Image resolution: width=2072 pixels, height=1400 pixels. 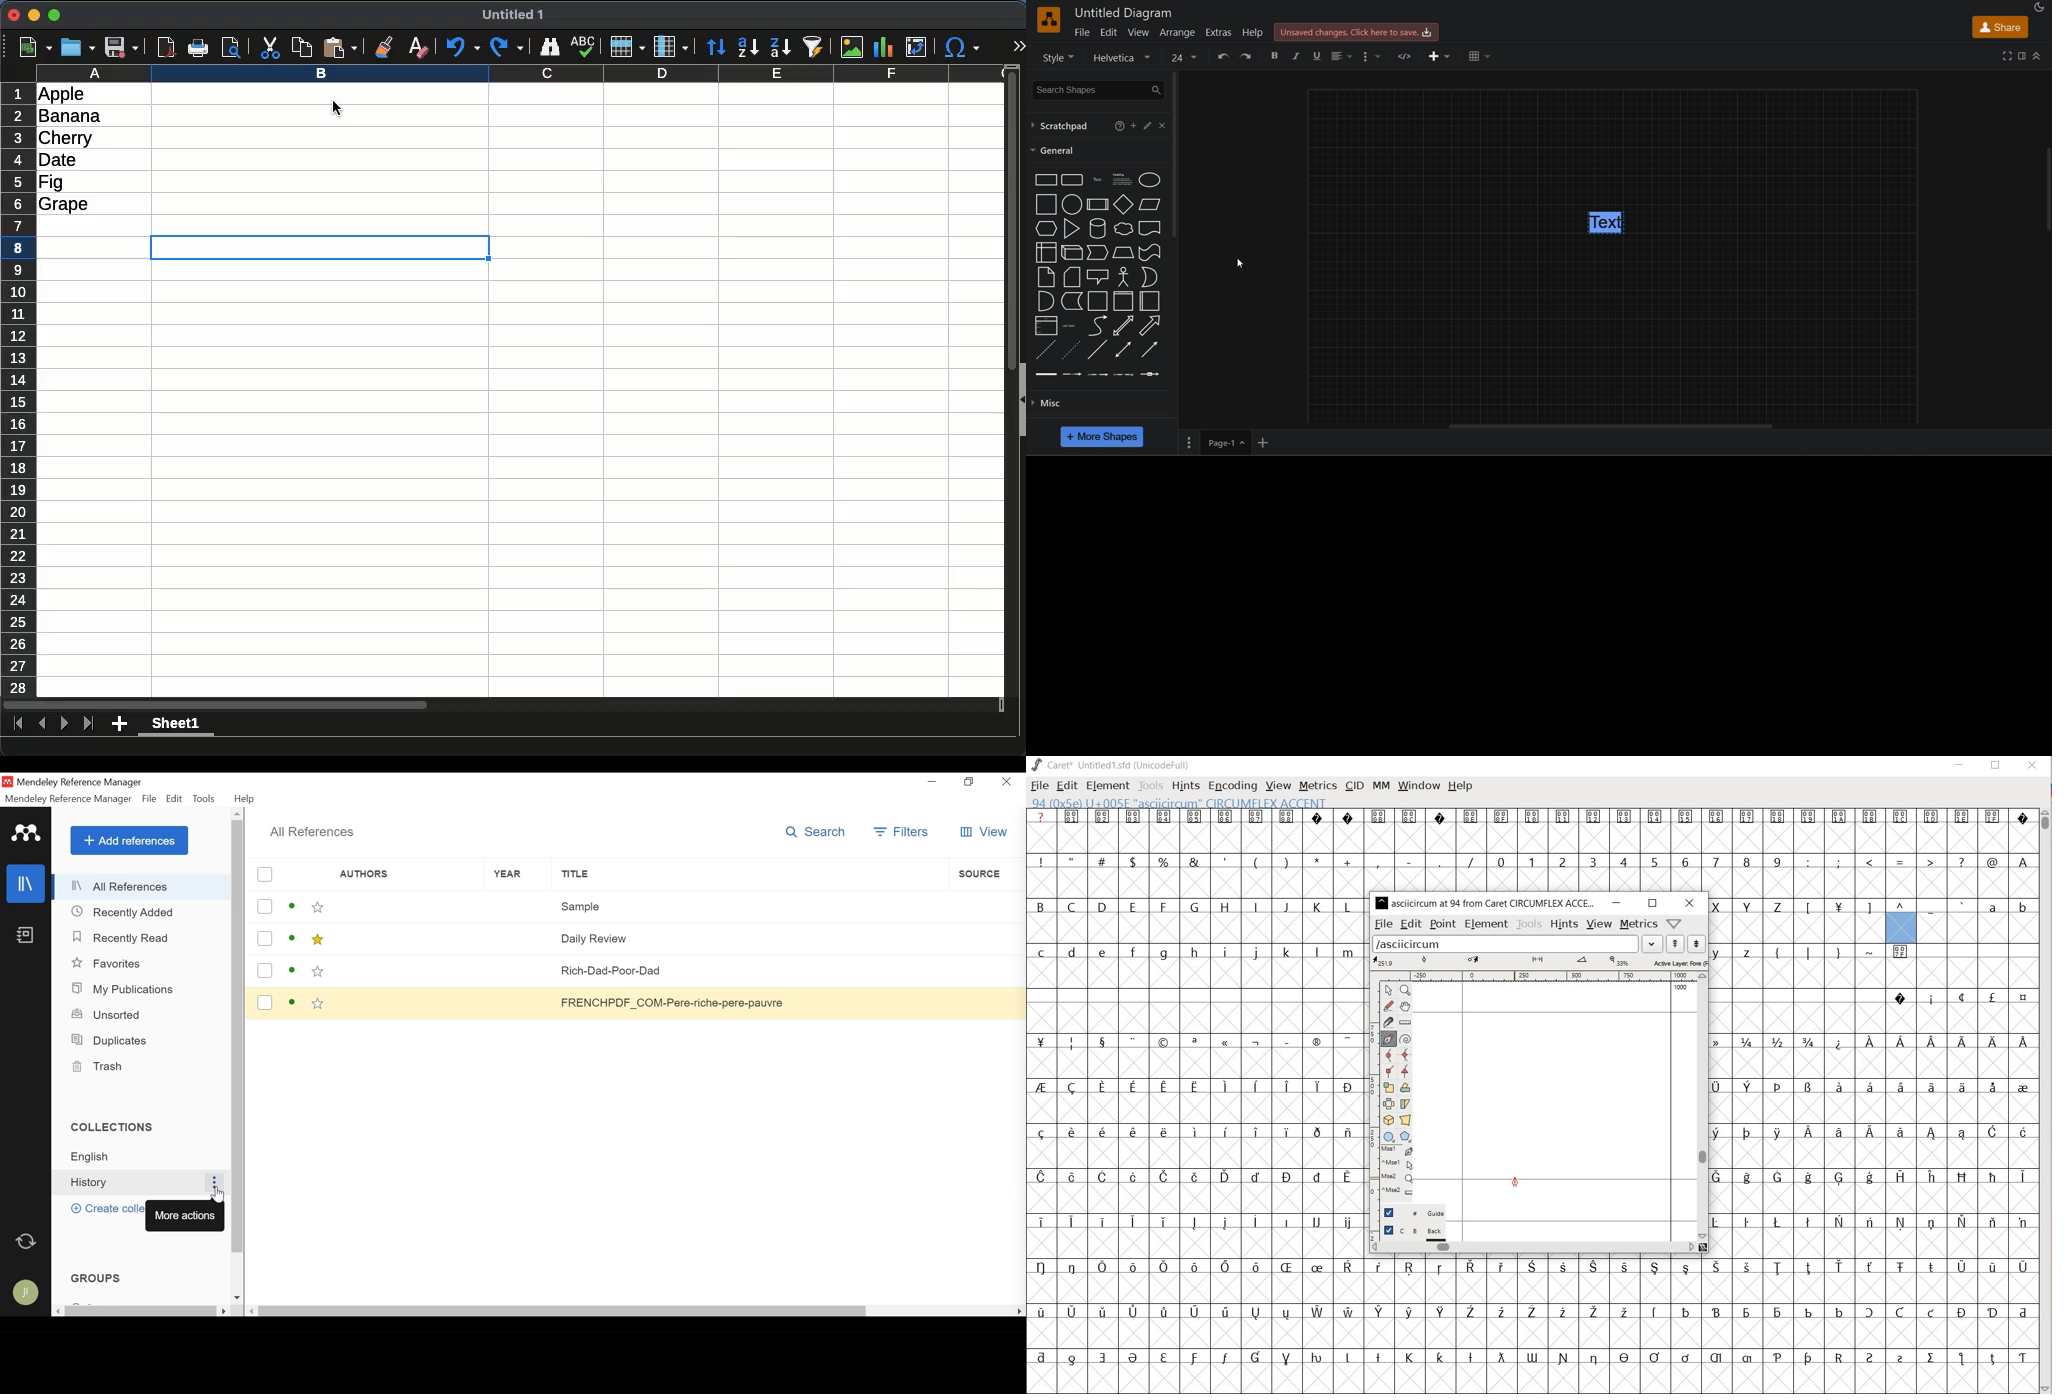 What do you see at coordinates (100, 1067) in the screenshot?
I see `Trash` at bounding box center [100, 1067].